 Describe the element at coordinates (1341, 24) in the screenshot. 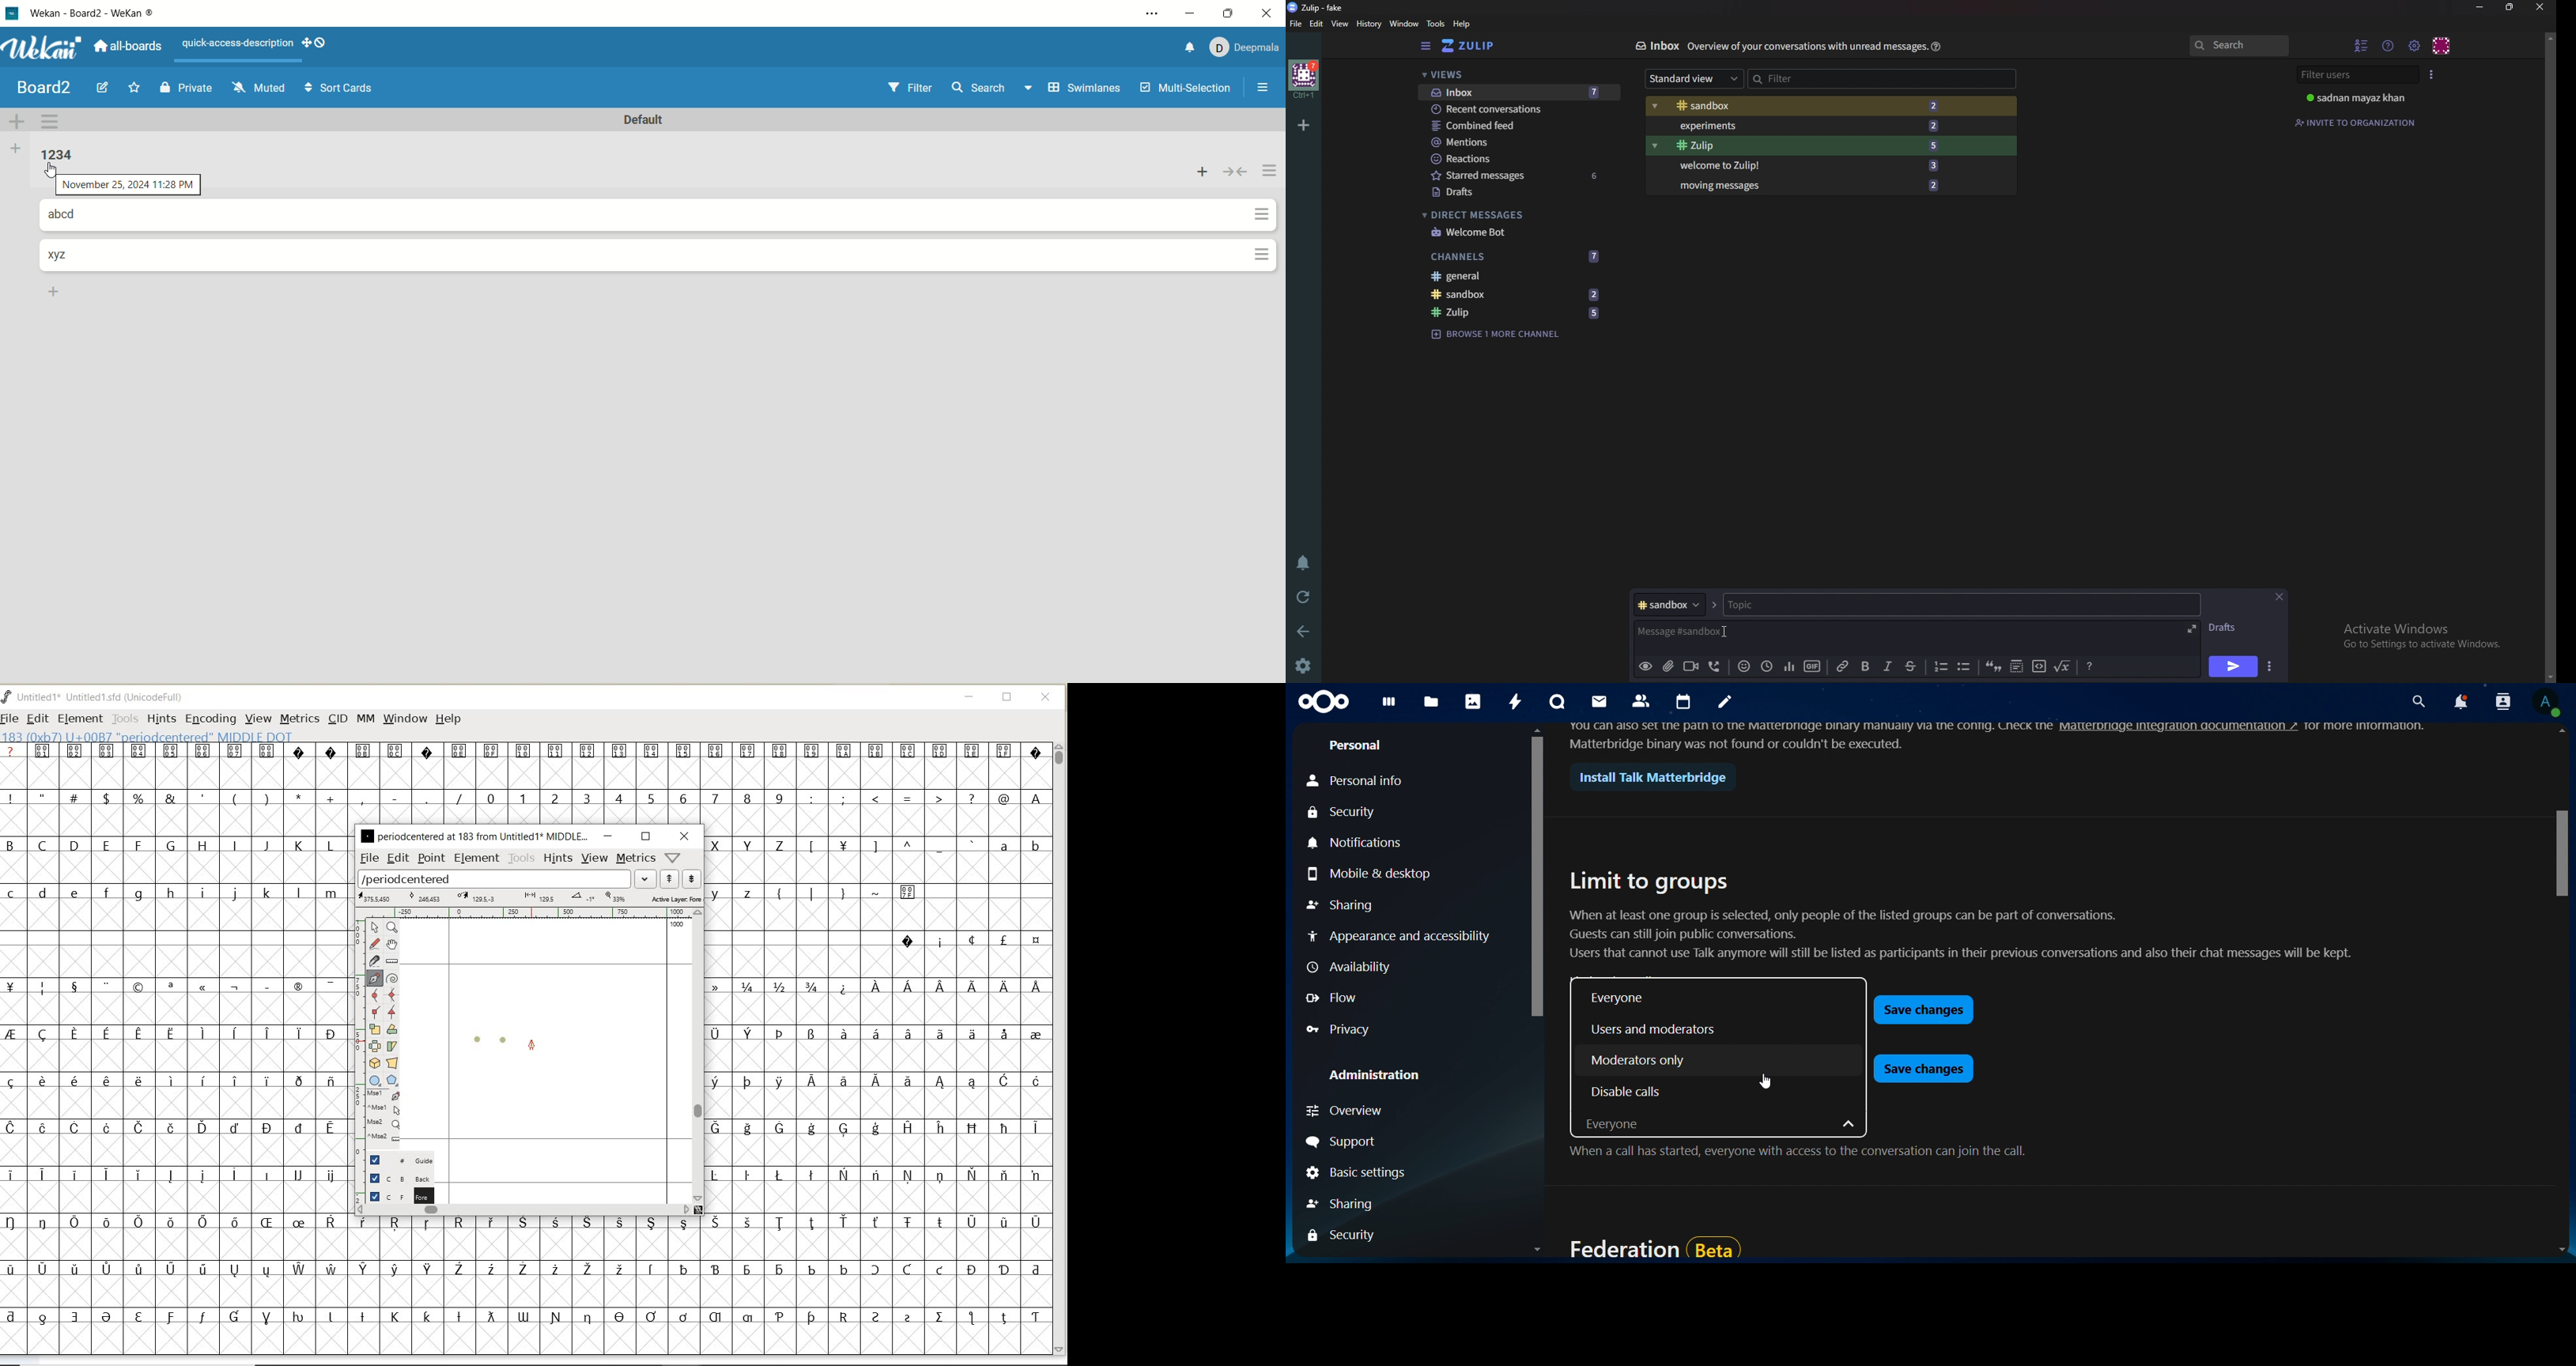

I see `View` at that location.